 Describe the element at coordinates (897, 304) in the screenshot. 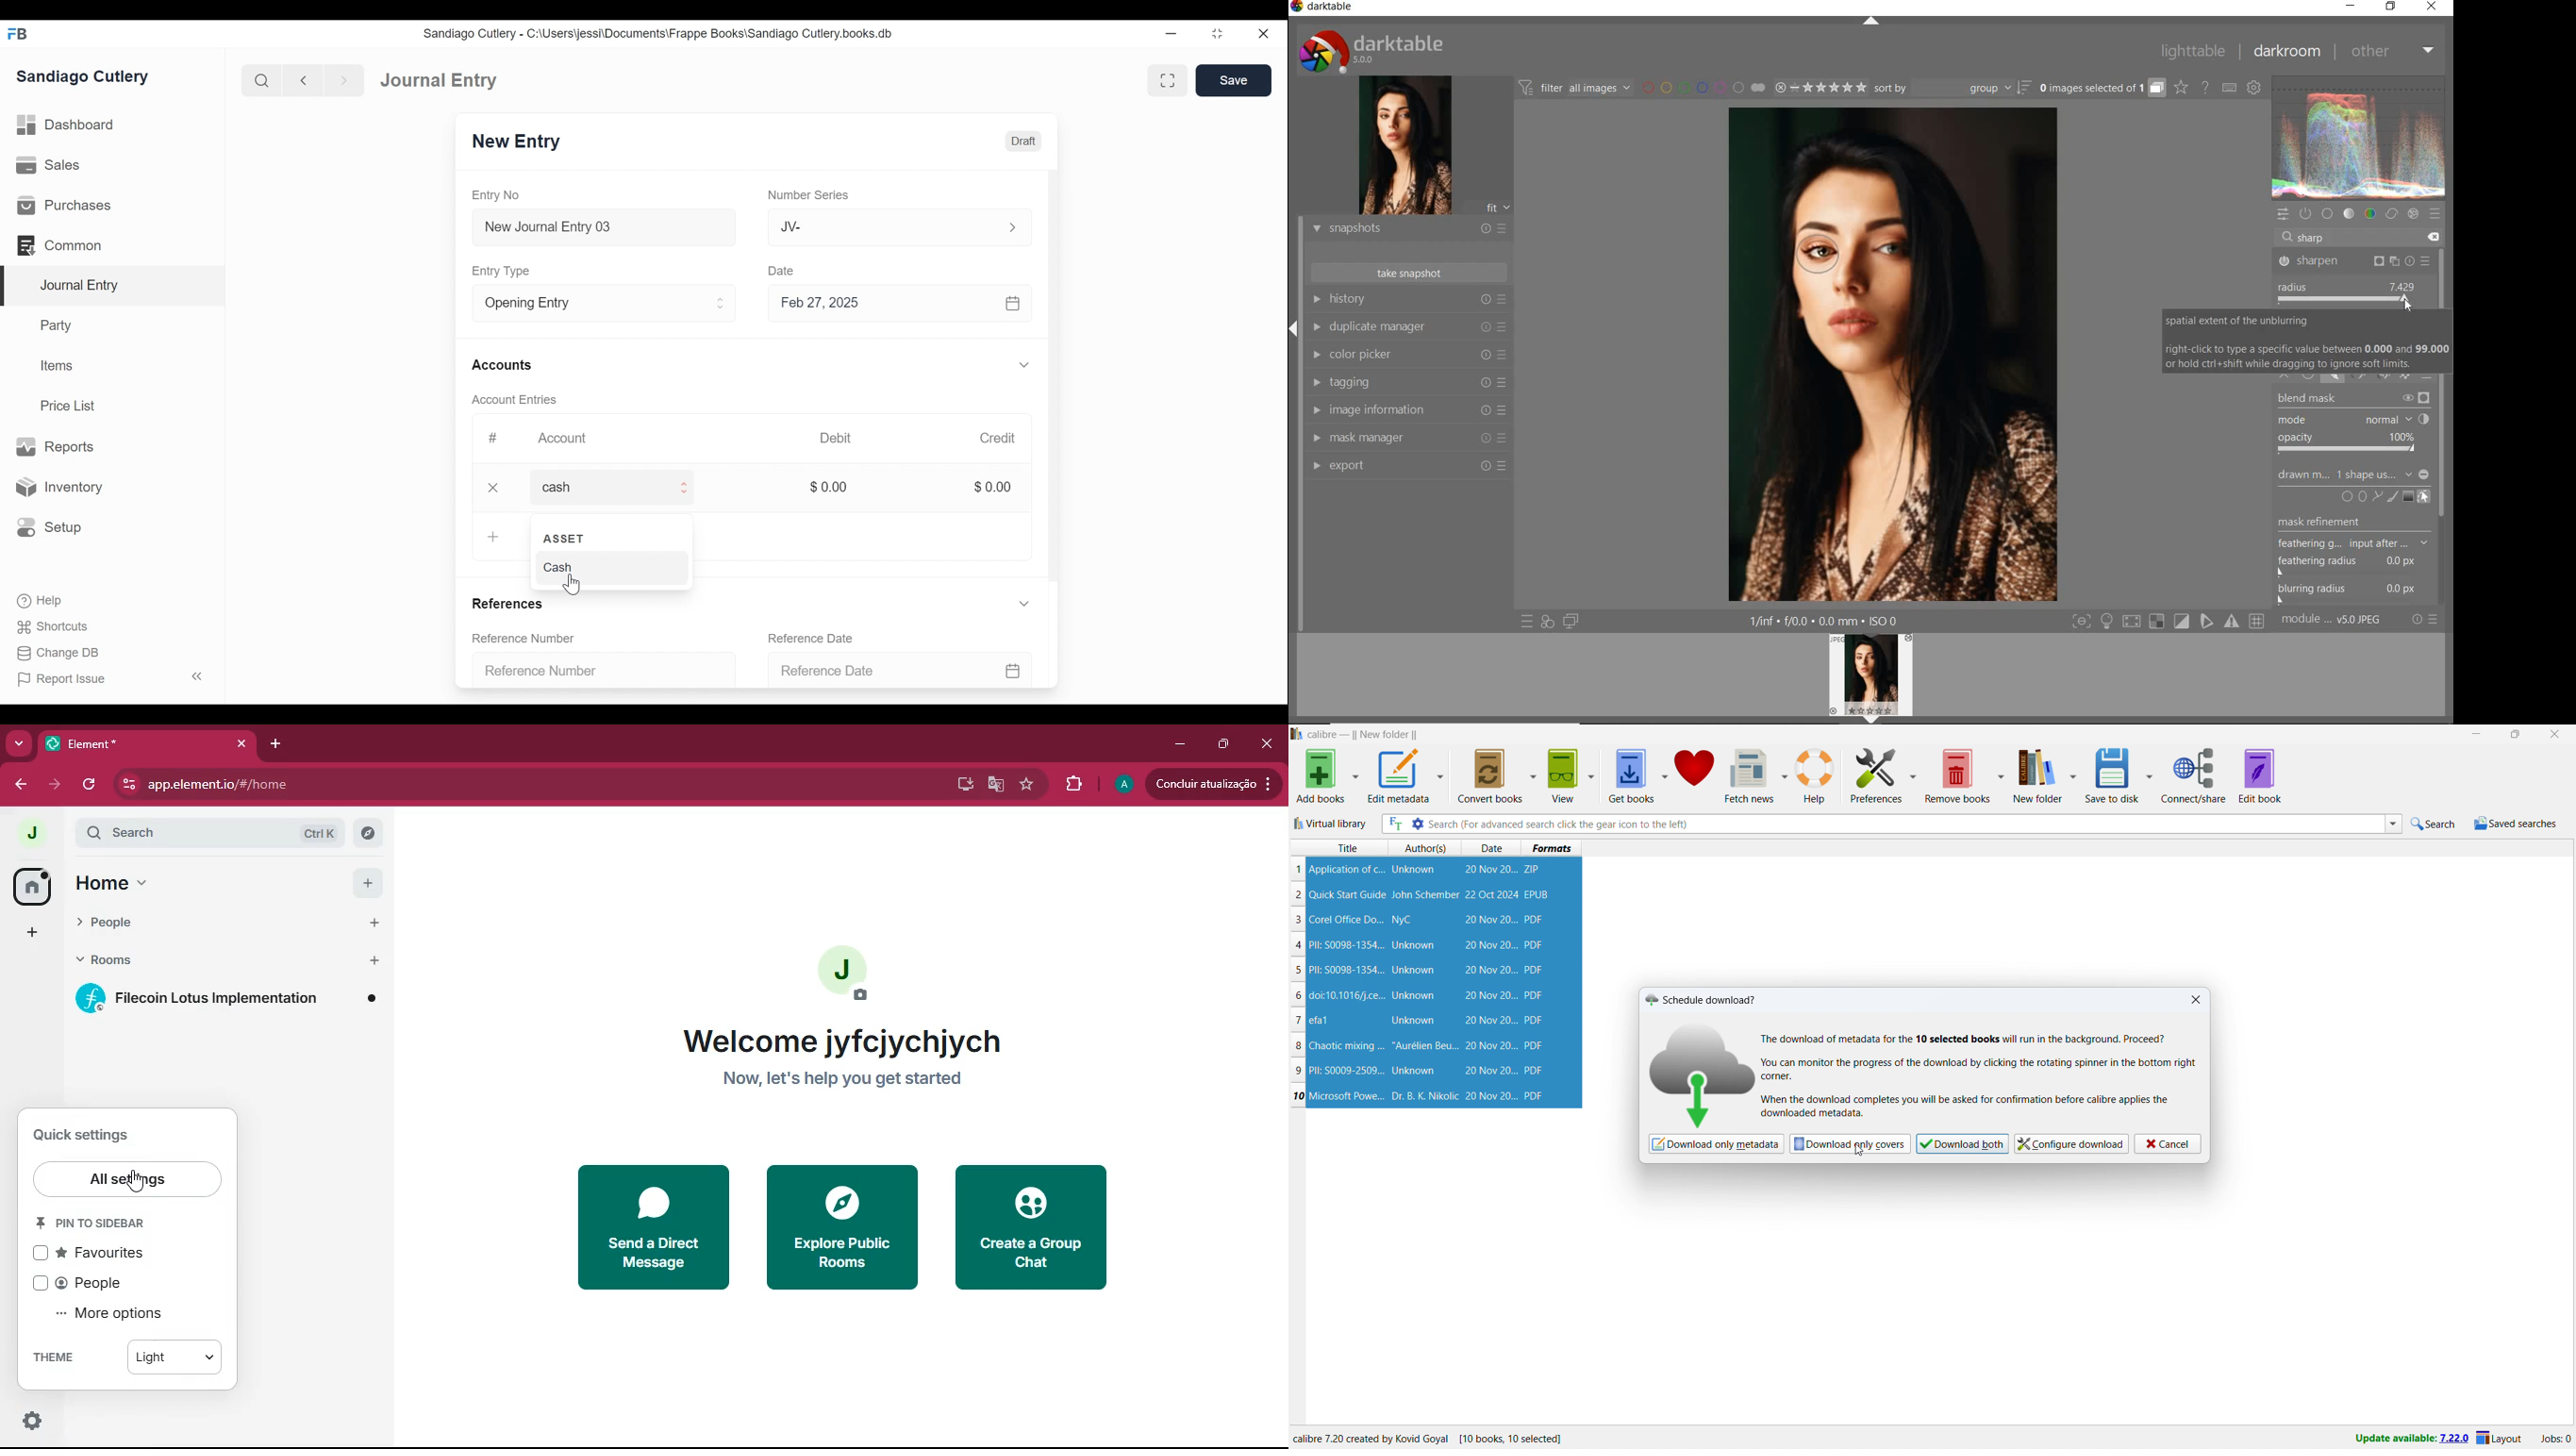

I see `Feb 27, 2025` at that location.